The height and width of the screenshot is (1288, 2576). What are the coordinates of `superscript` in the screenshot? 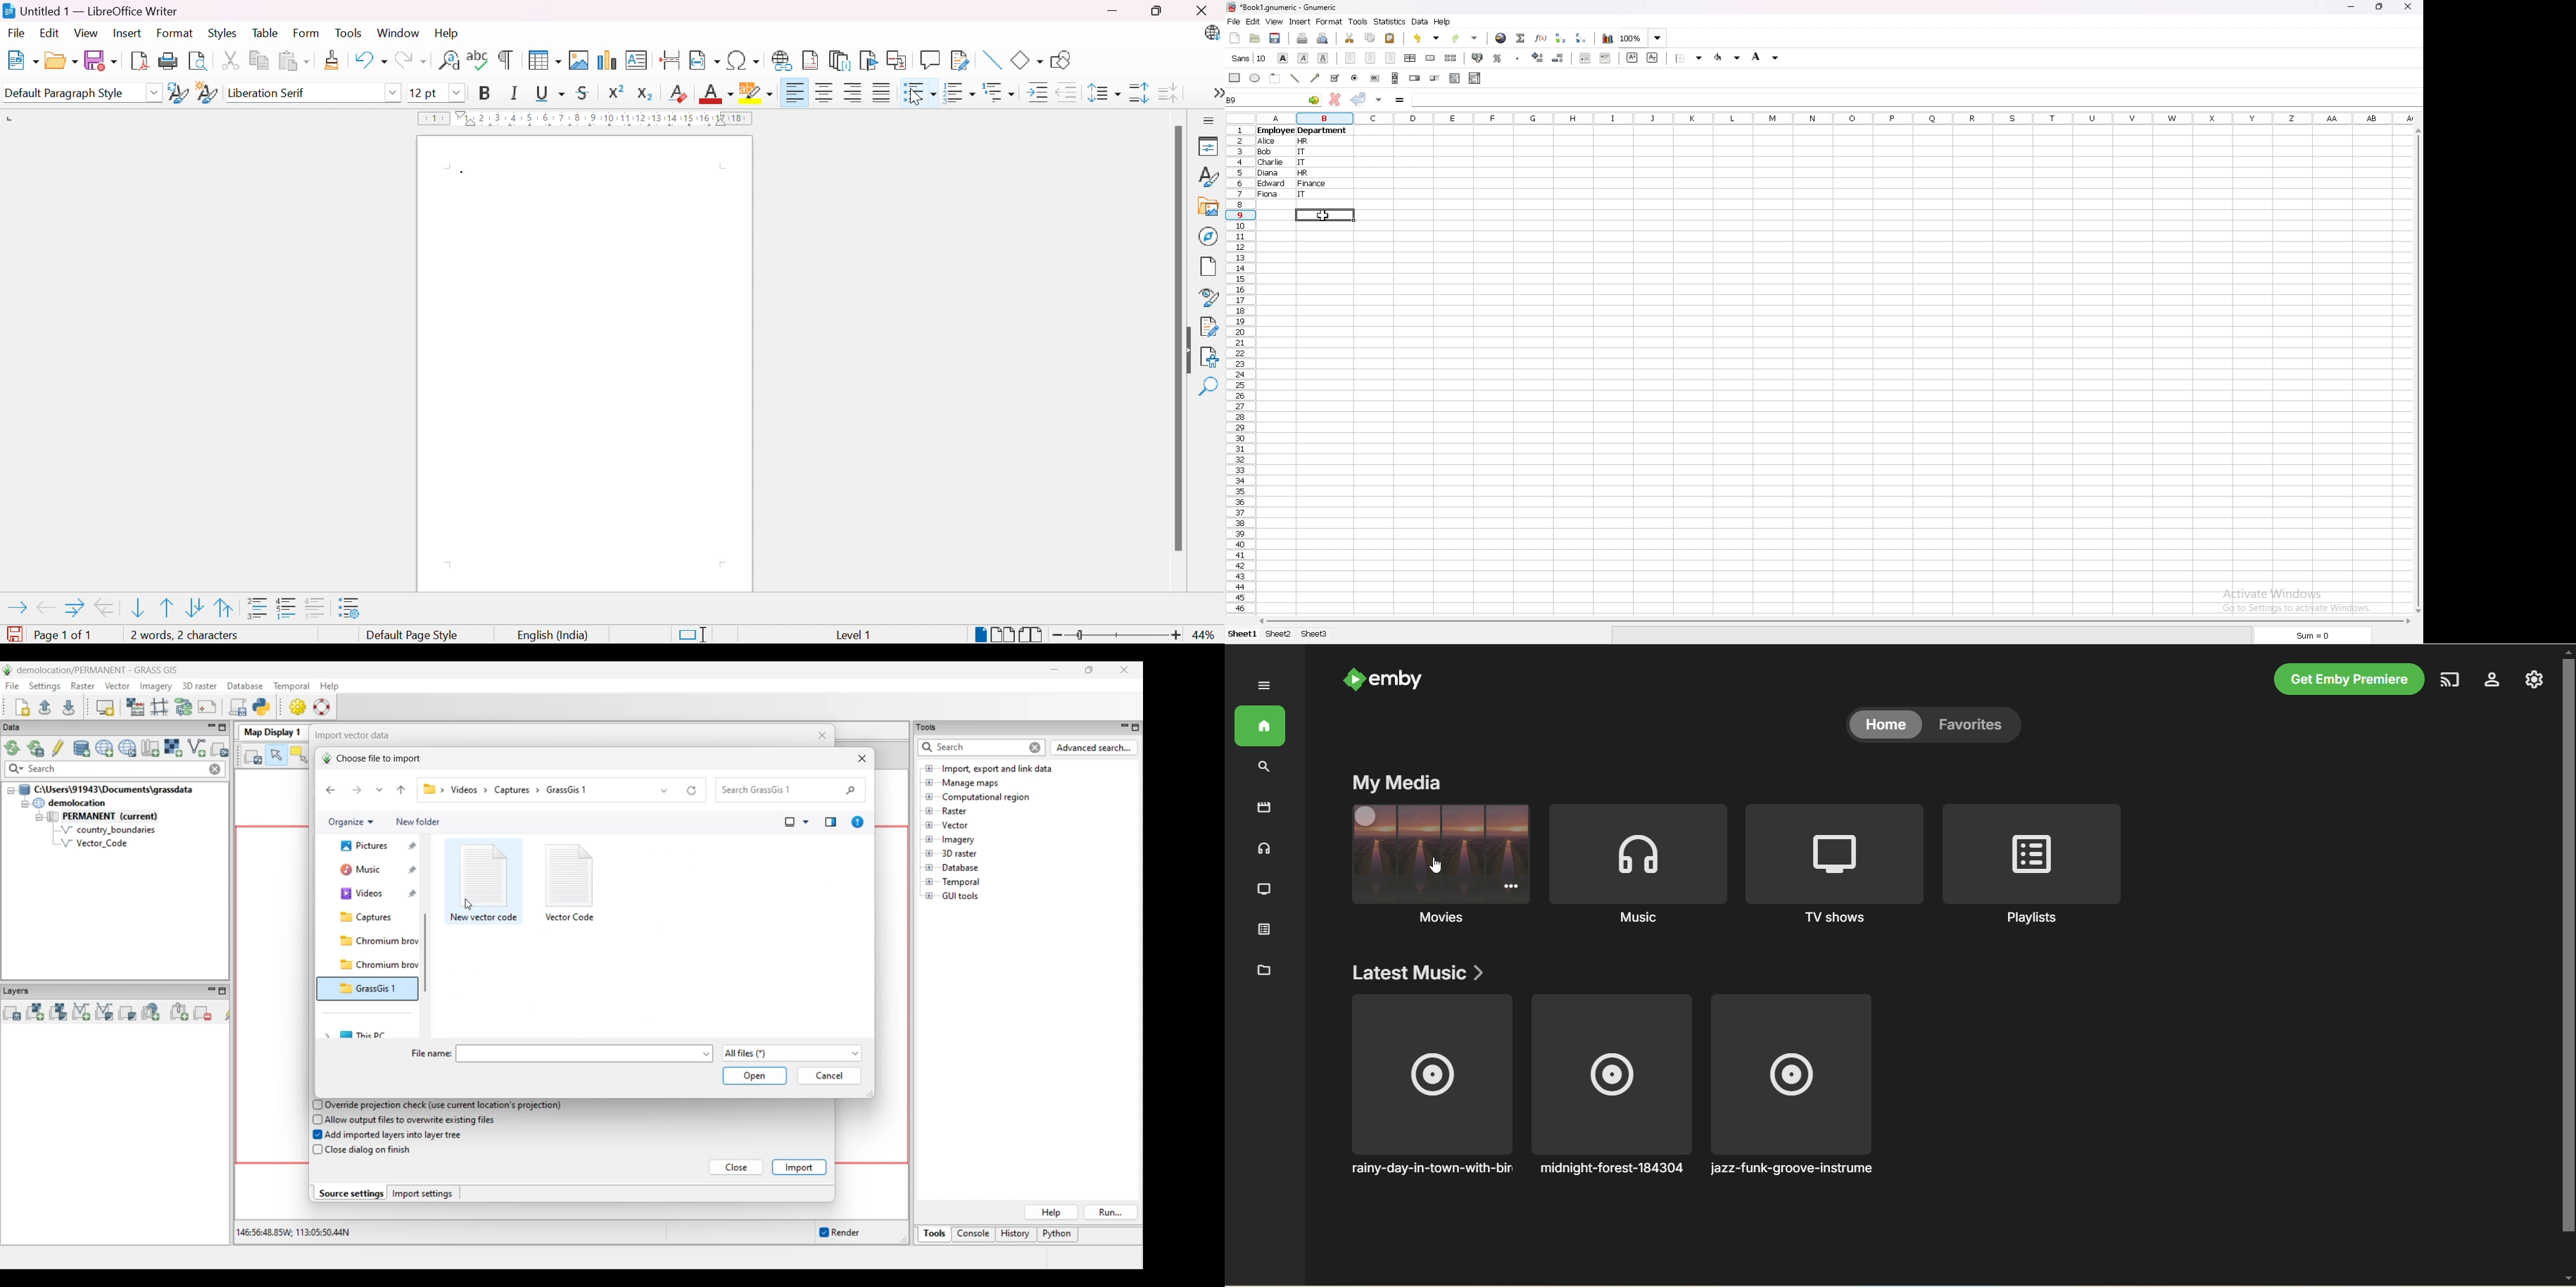 It's located at (1632, 57).